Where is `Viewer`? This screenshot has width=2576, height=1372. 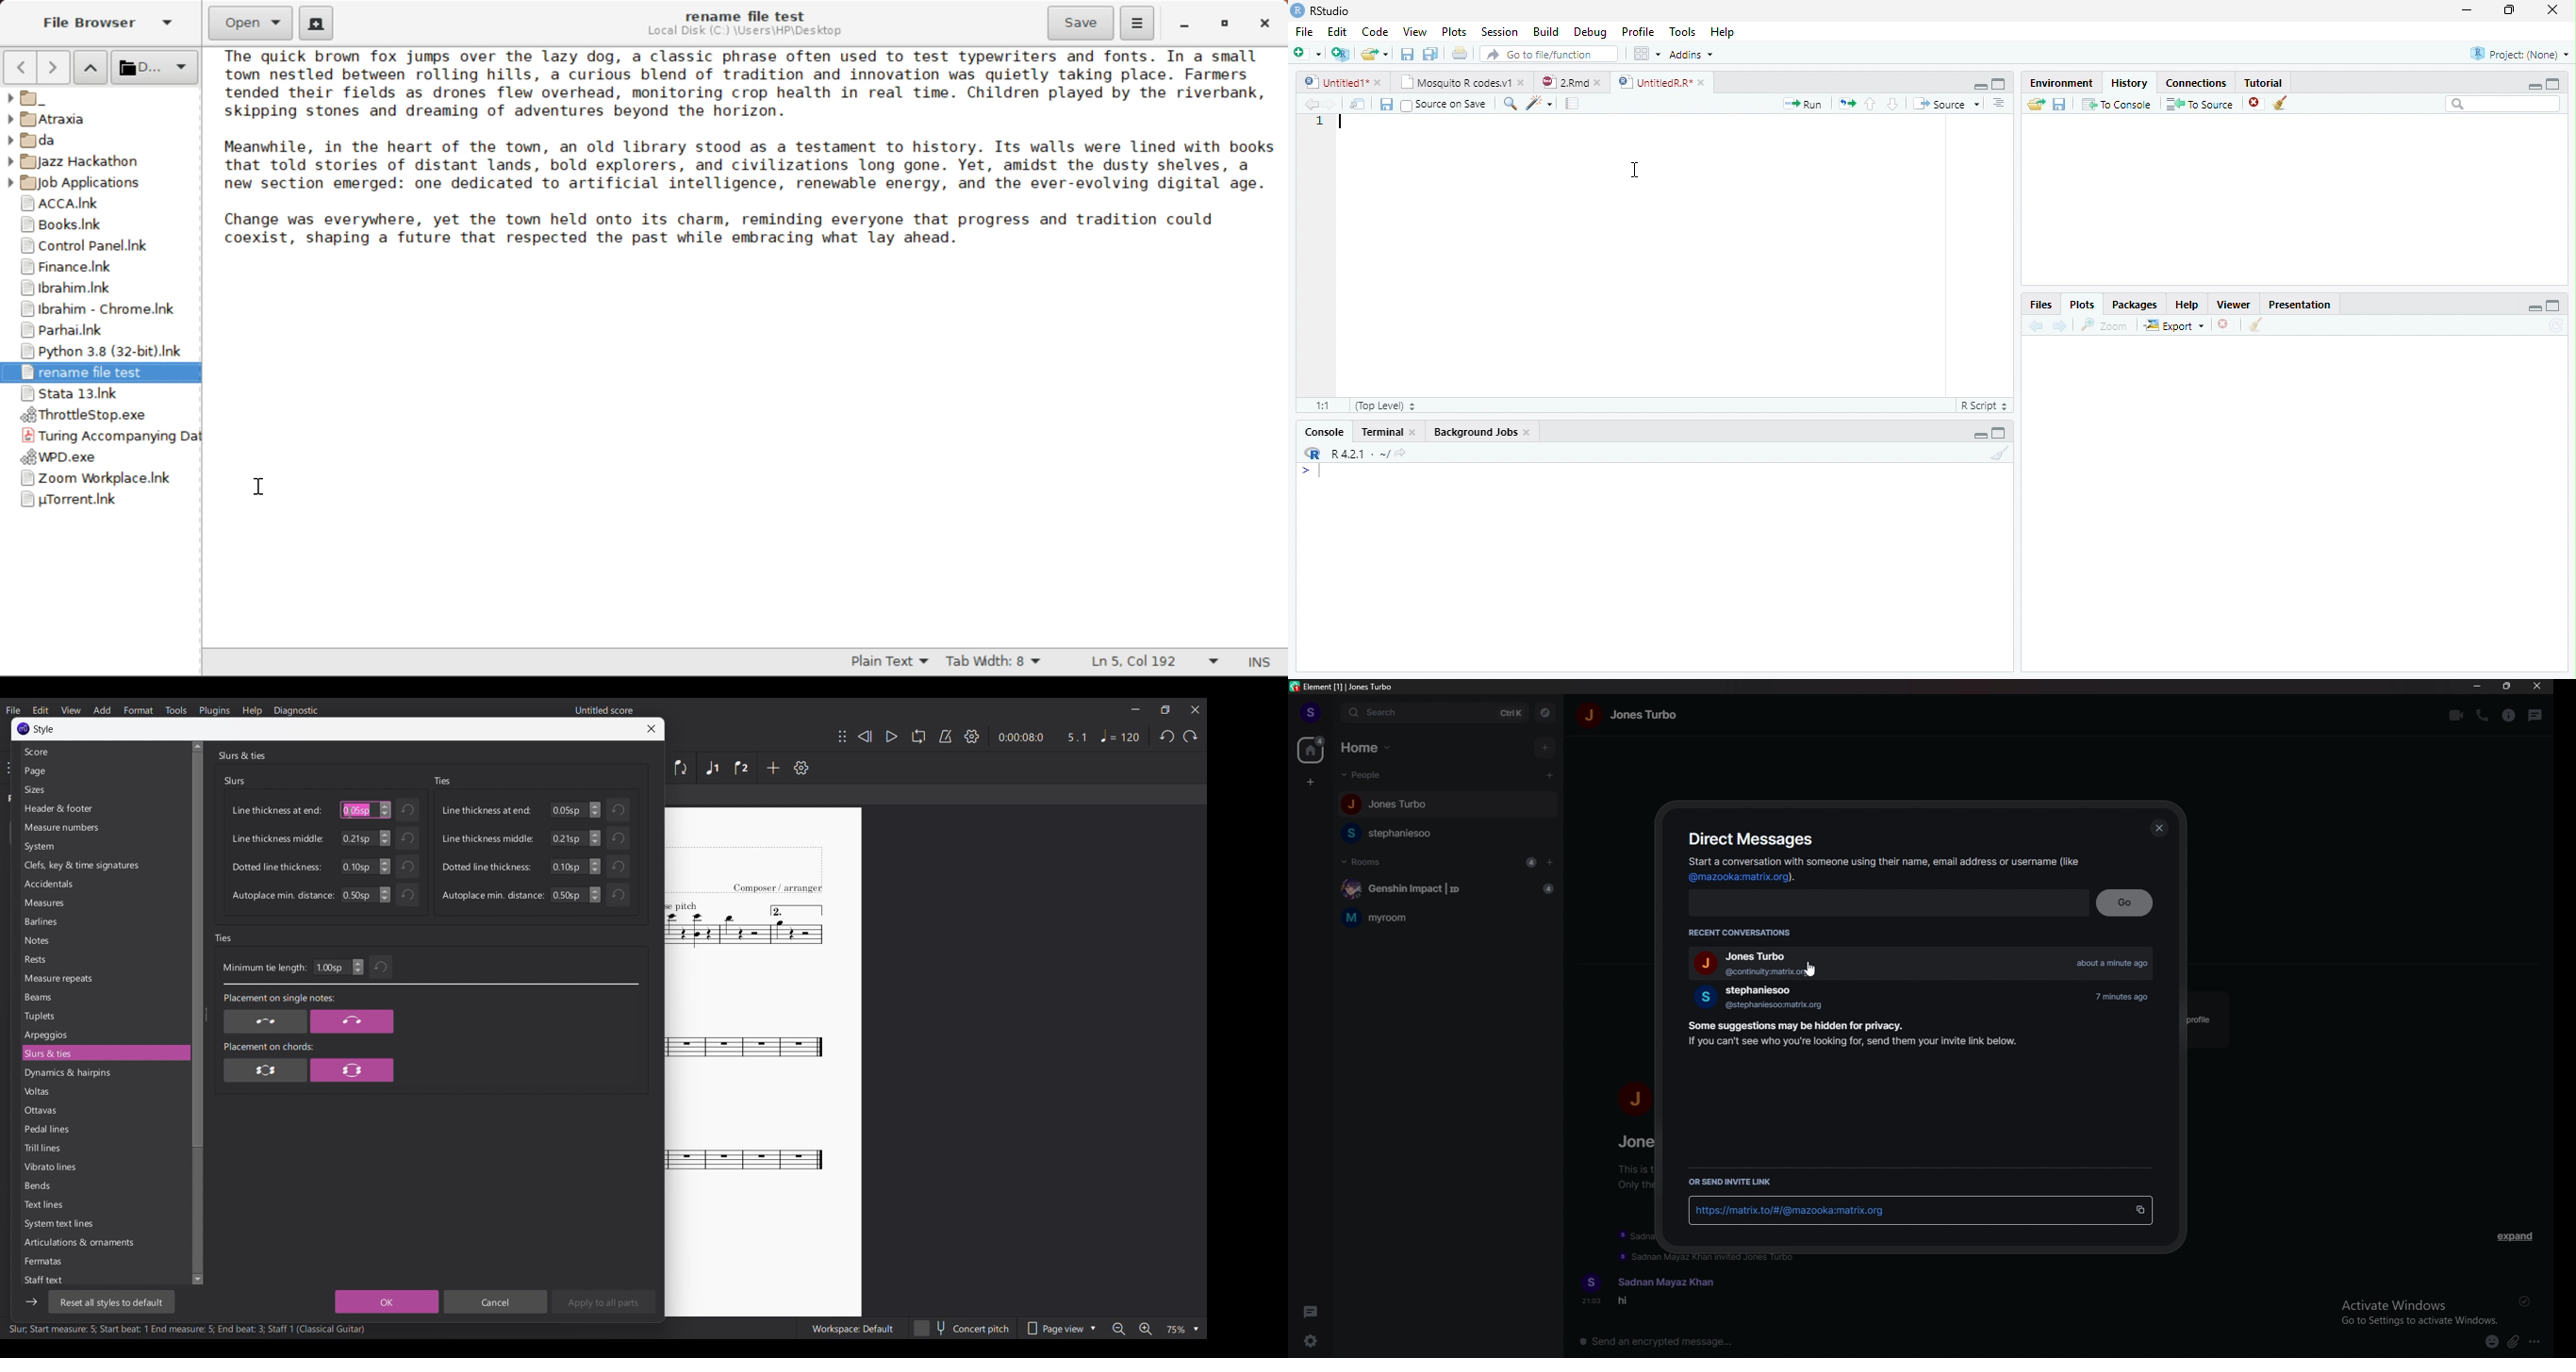
Viewer is located at coordinates (2232, 304).